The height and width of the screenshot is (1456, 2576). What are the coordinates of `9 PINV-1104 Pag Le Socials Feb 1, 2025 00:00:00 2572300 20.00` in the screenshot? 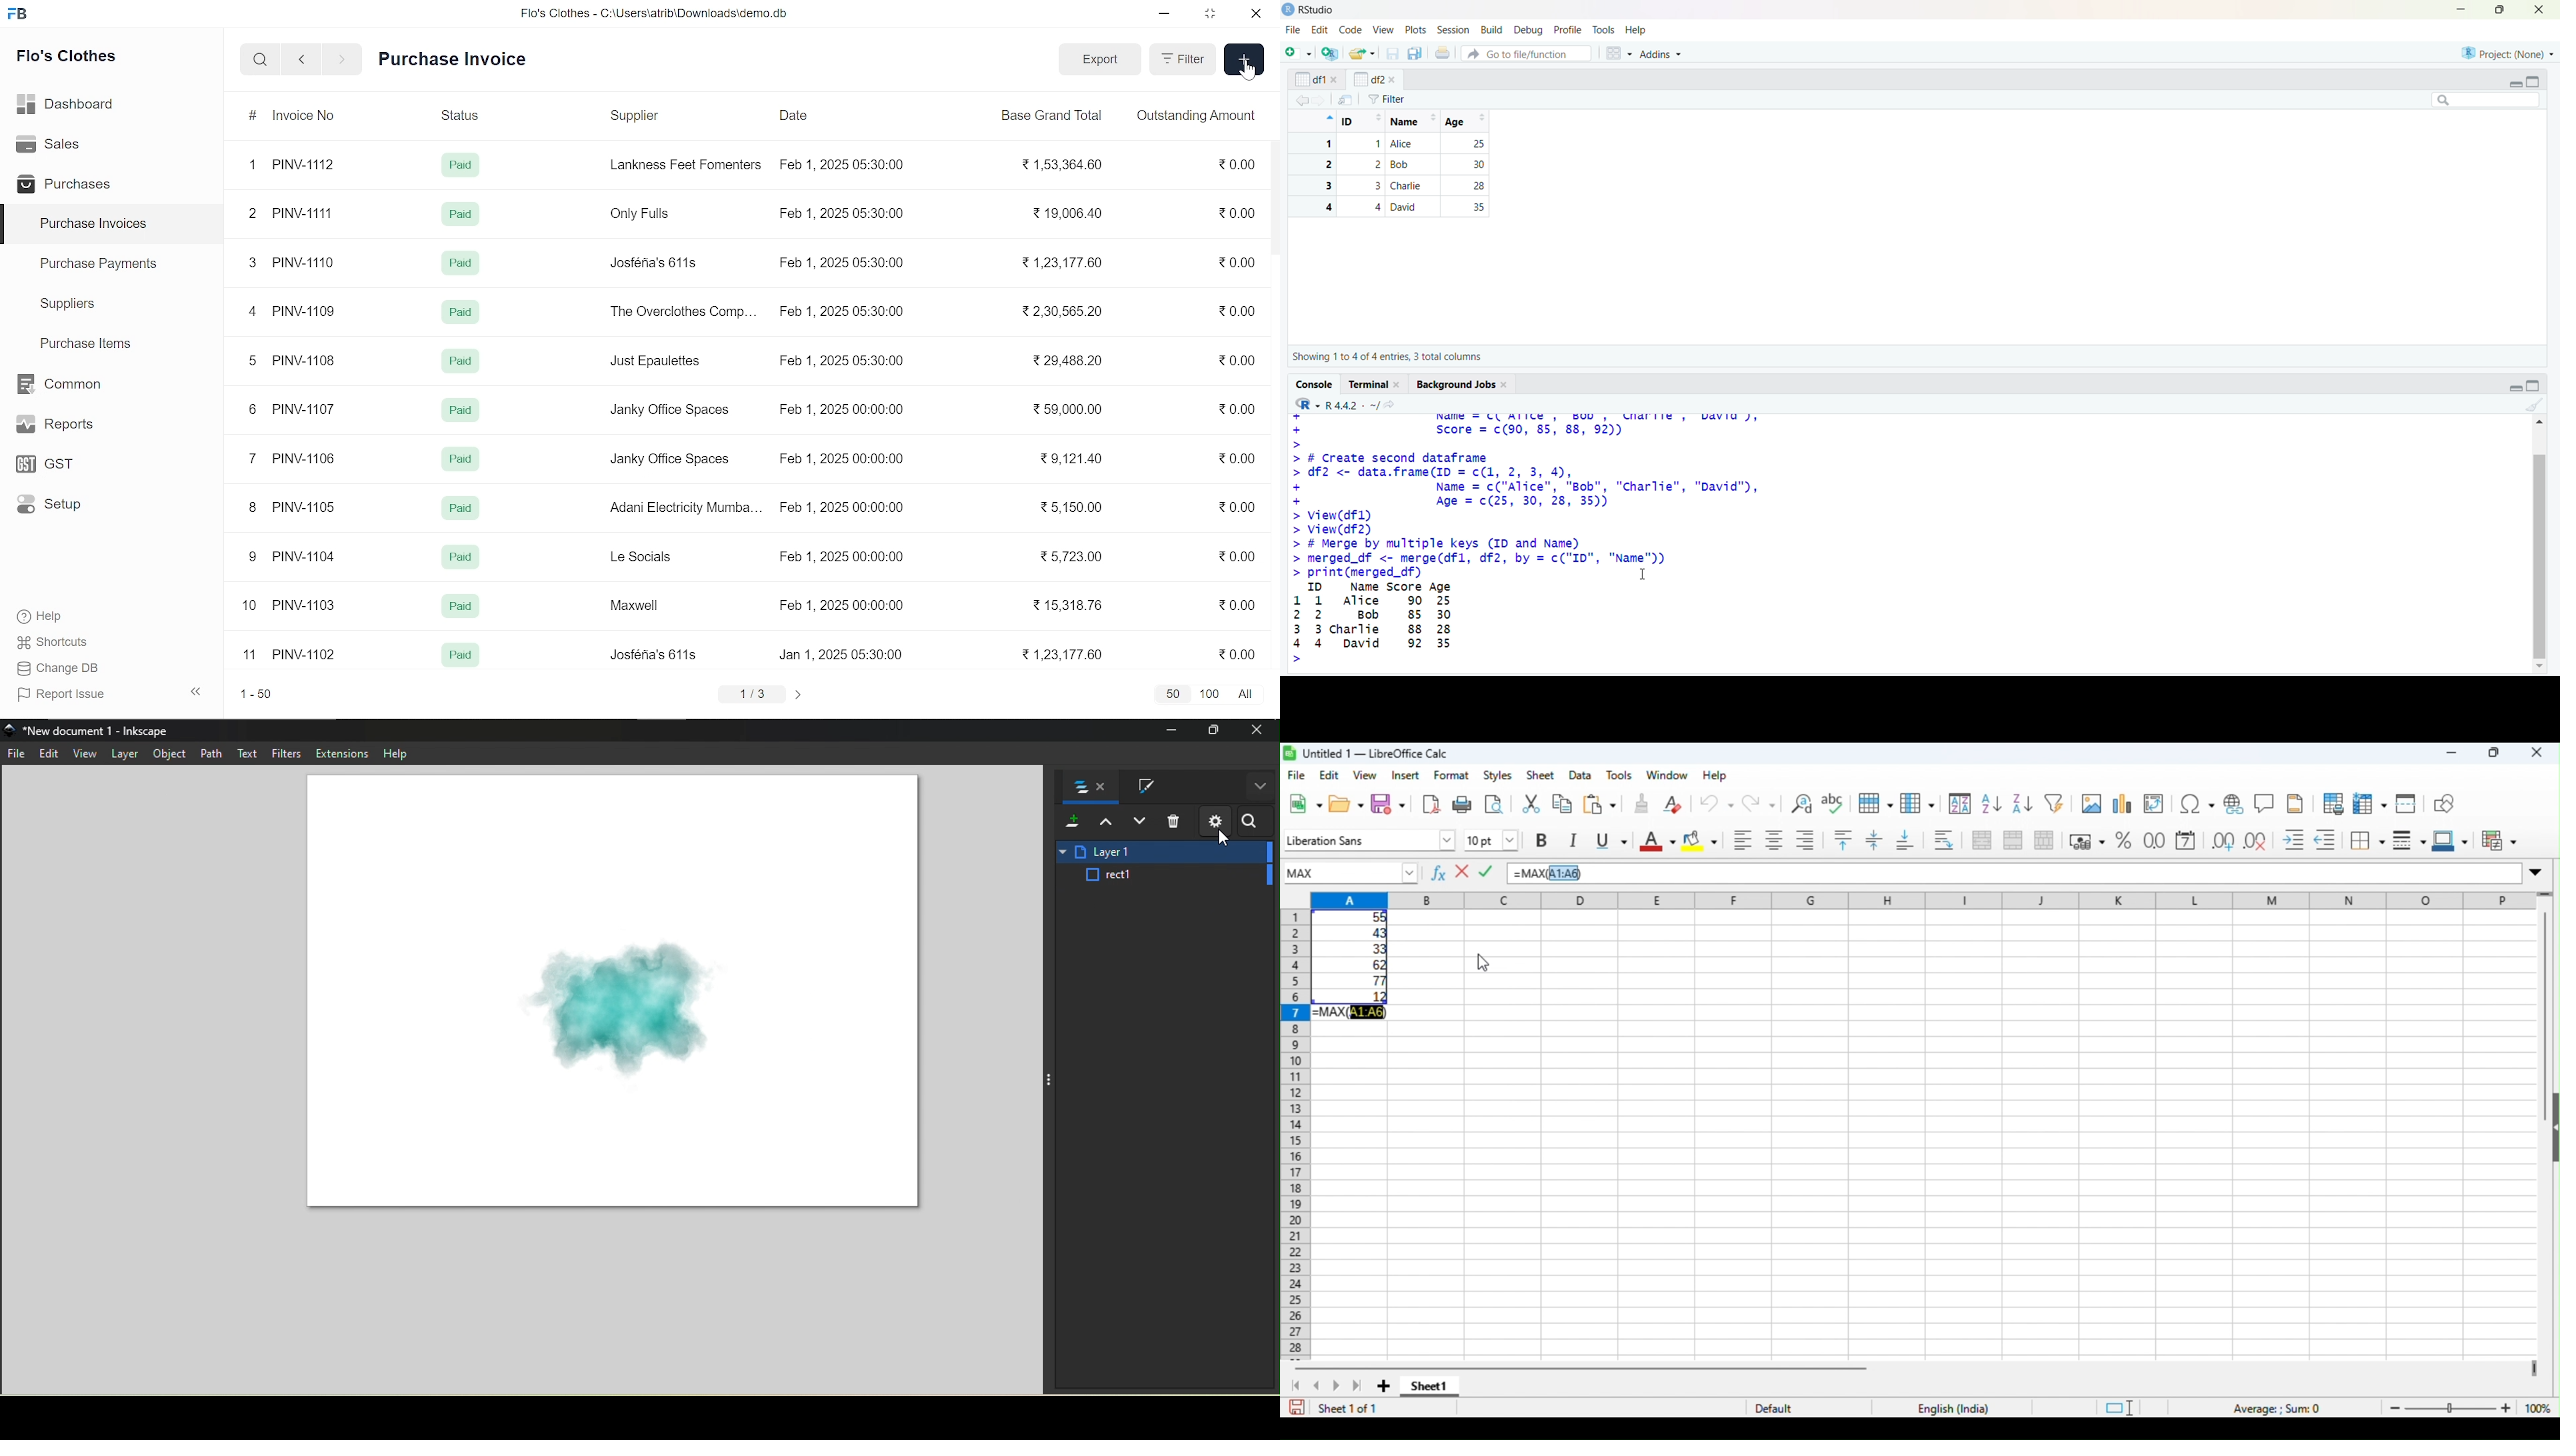 It's located at (749, 557).